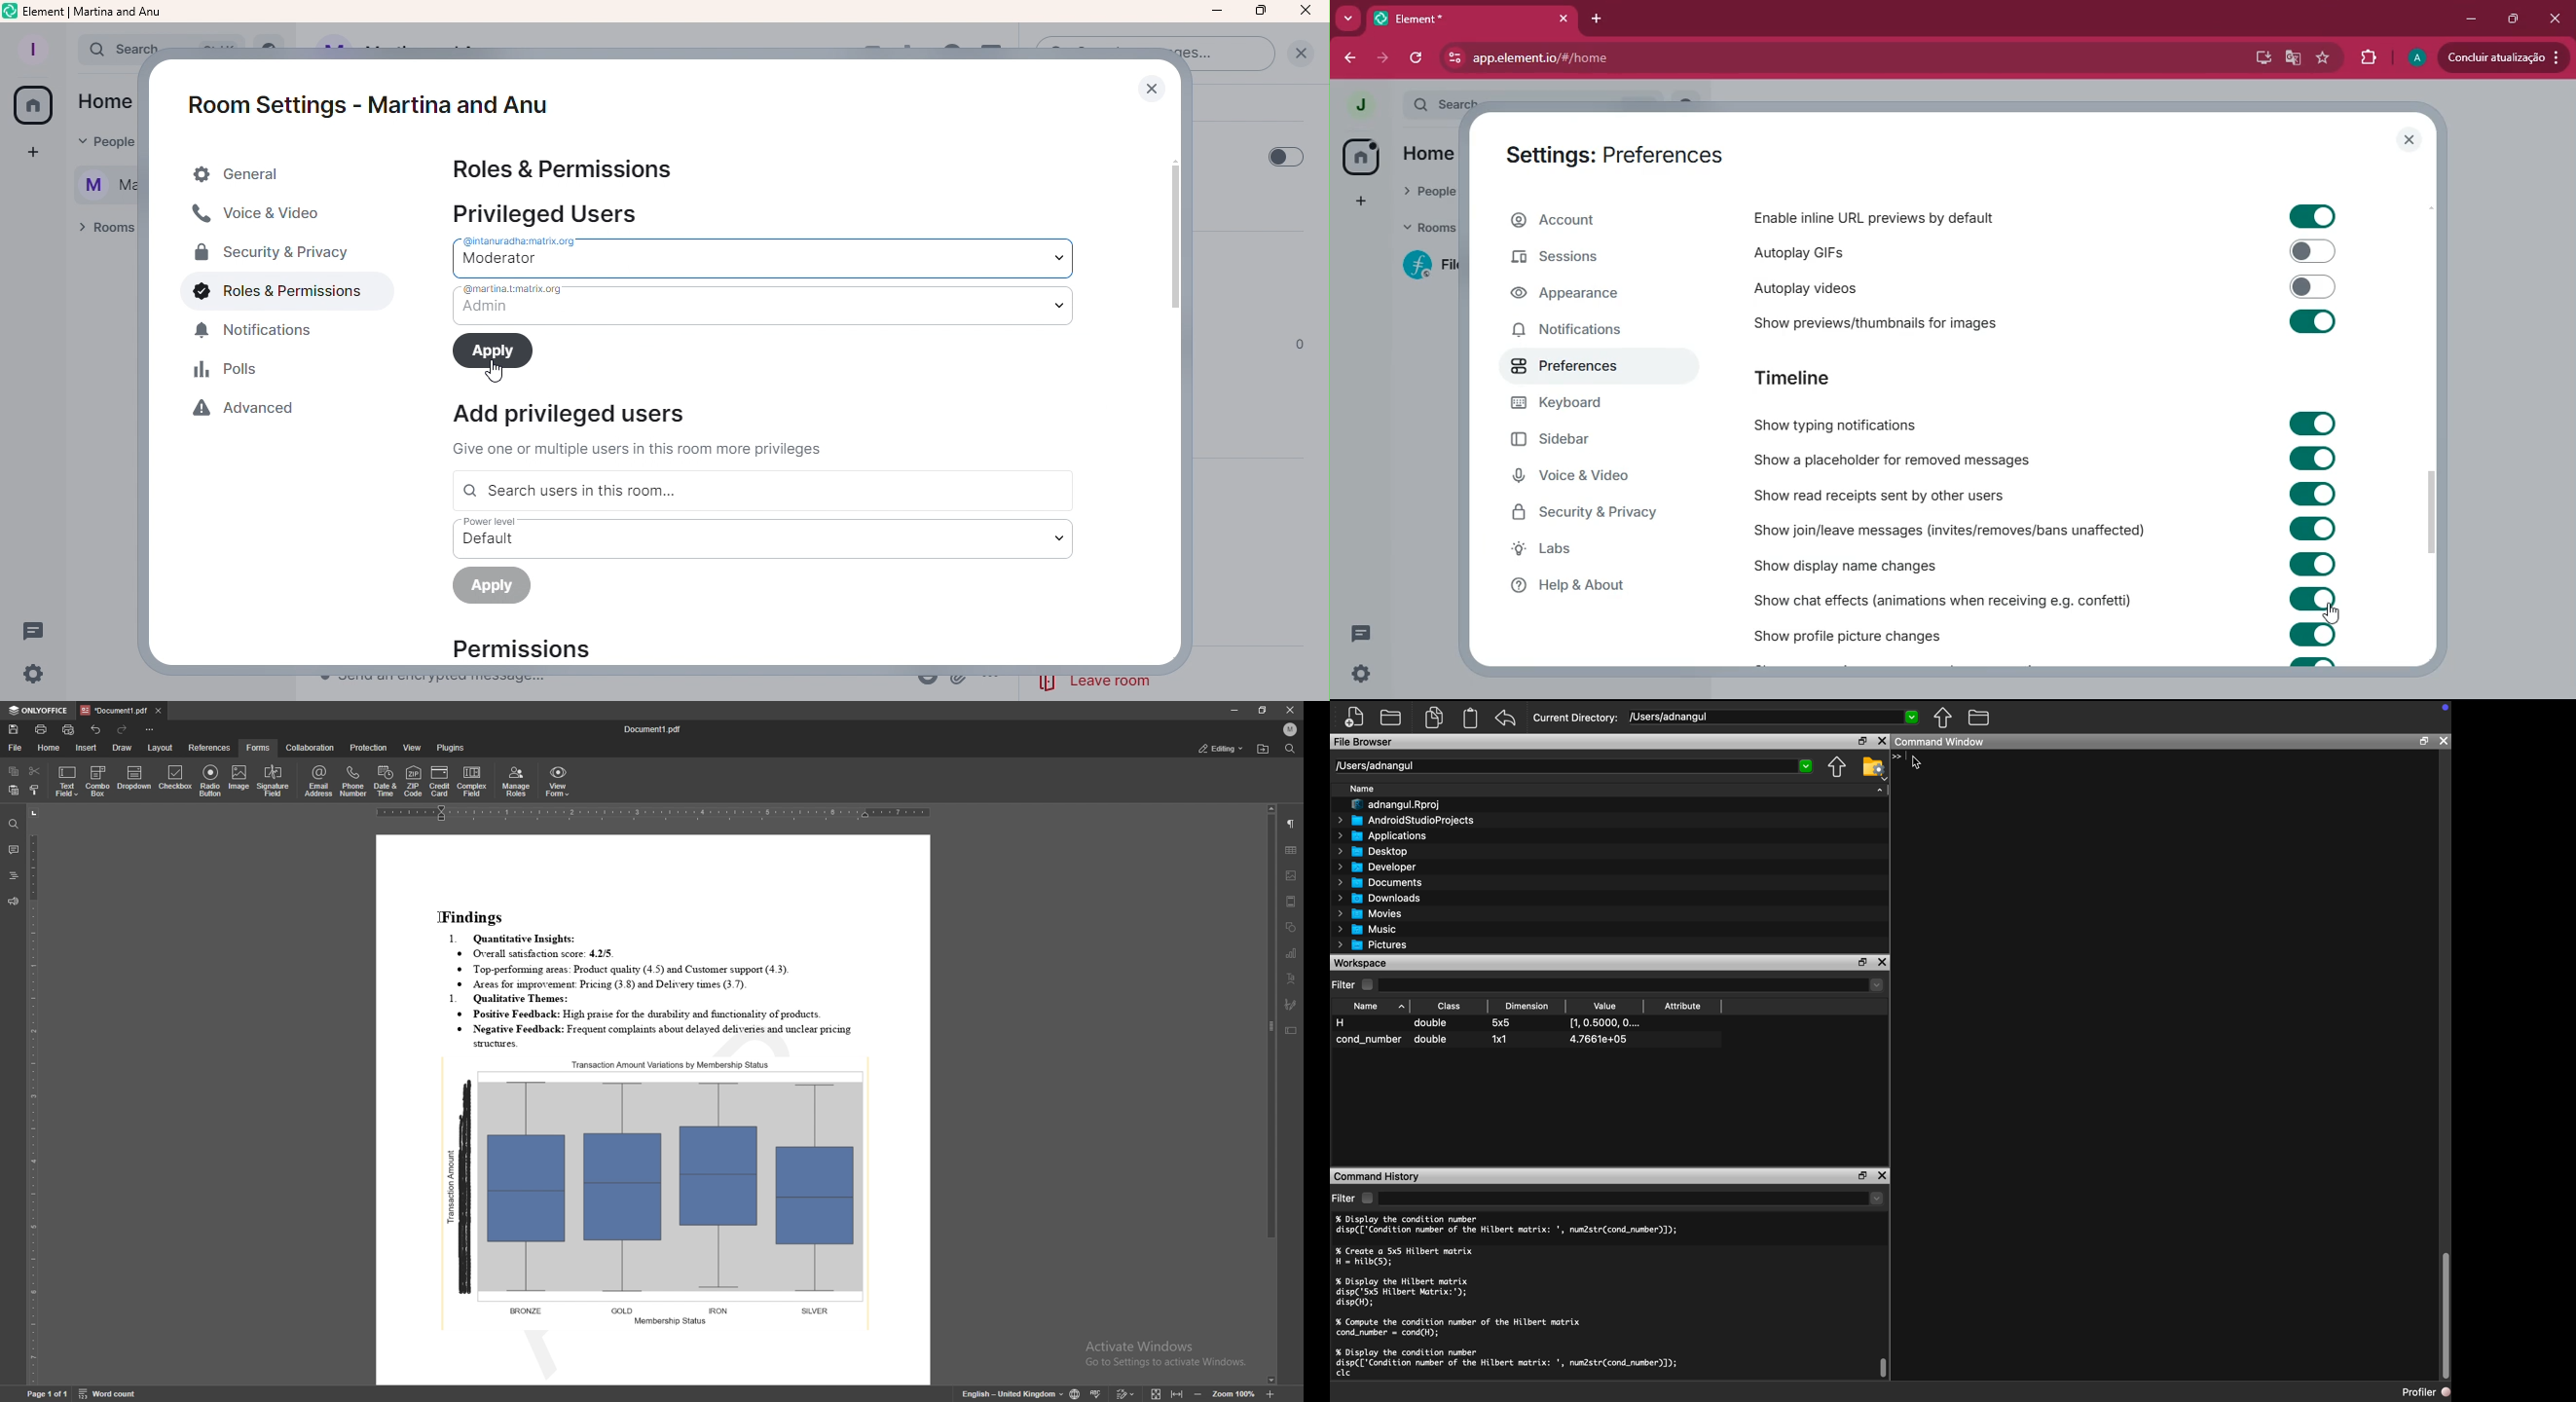  I want to click on Search users in this room, so click(760, 491).